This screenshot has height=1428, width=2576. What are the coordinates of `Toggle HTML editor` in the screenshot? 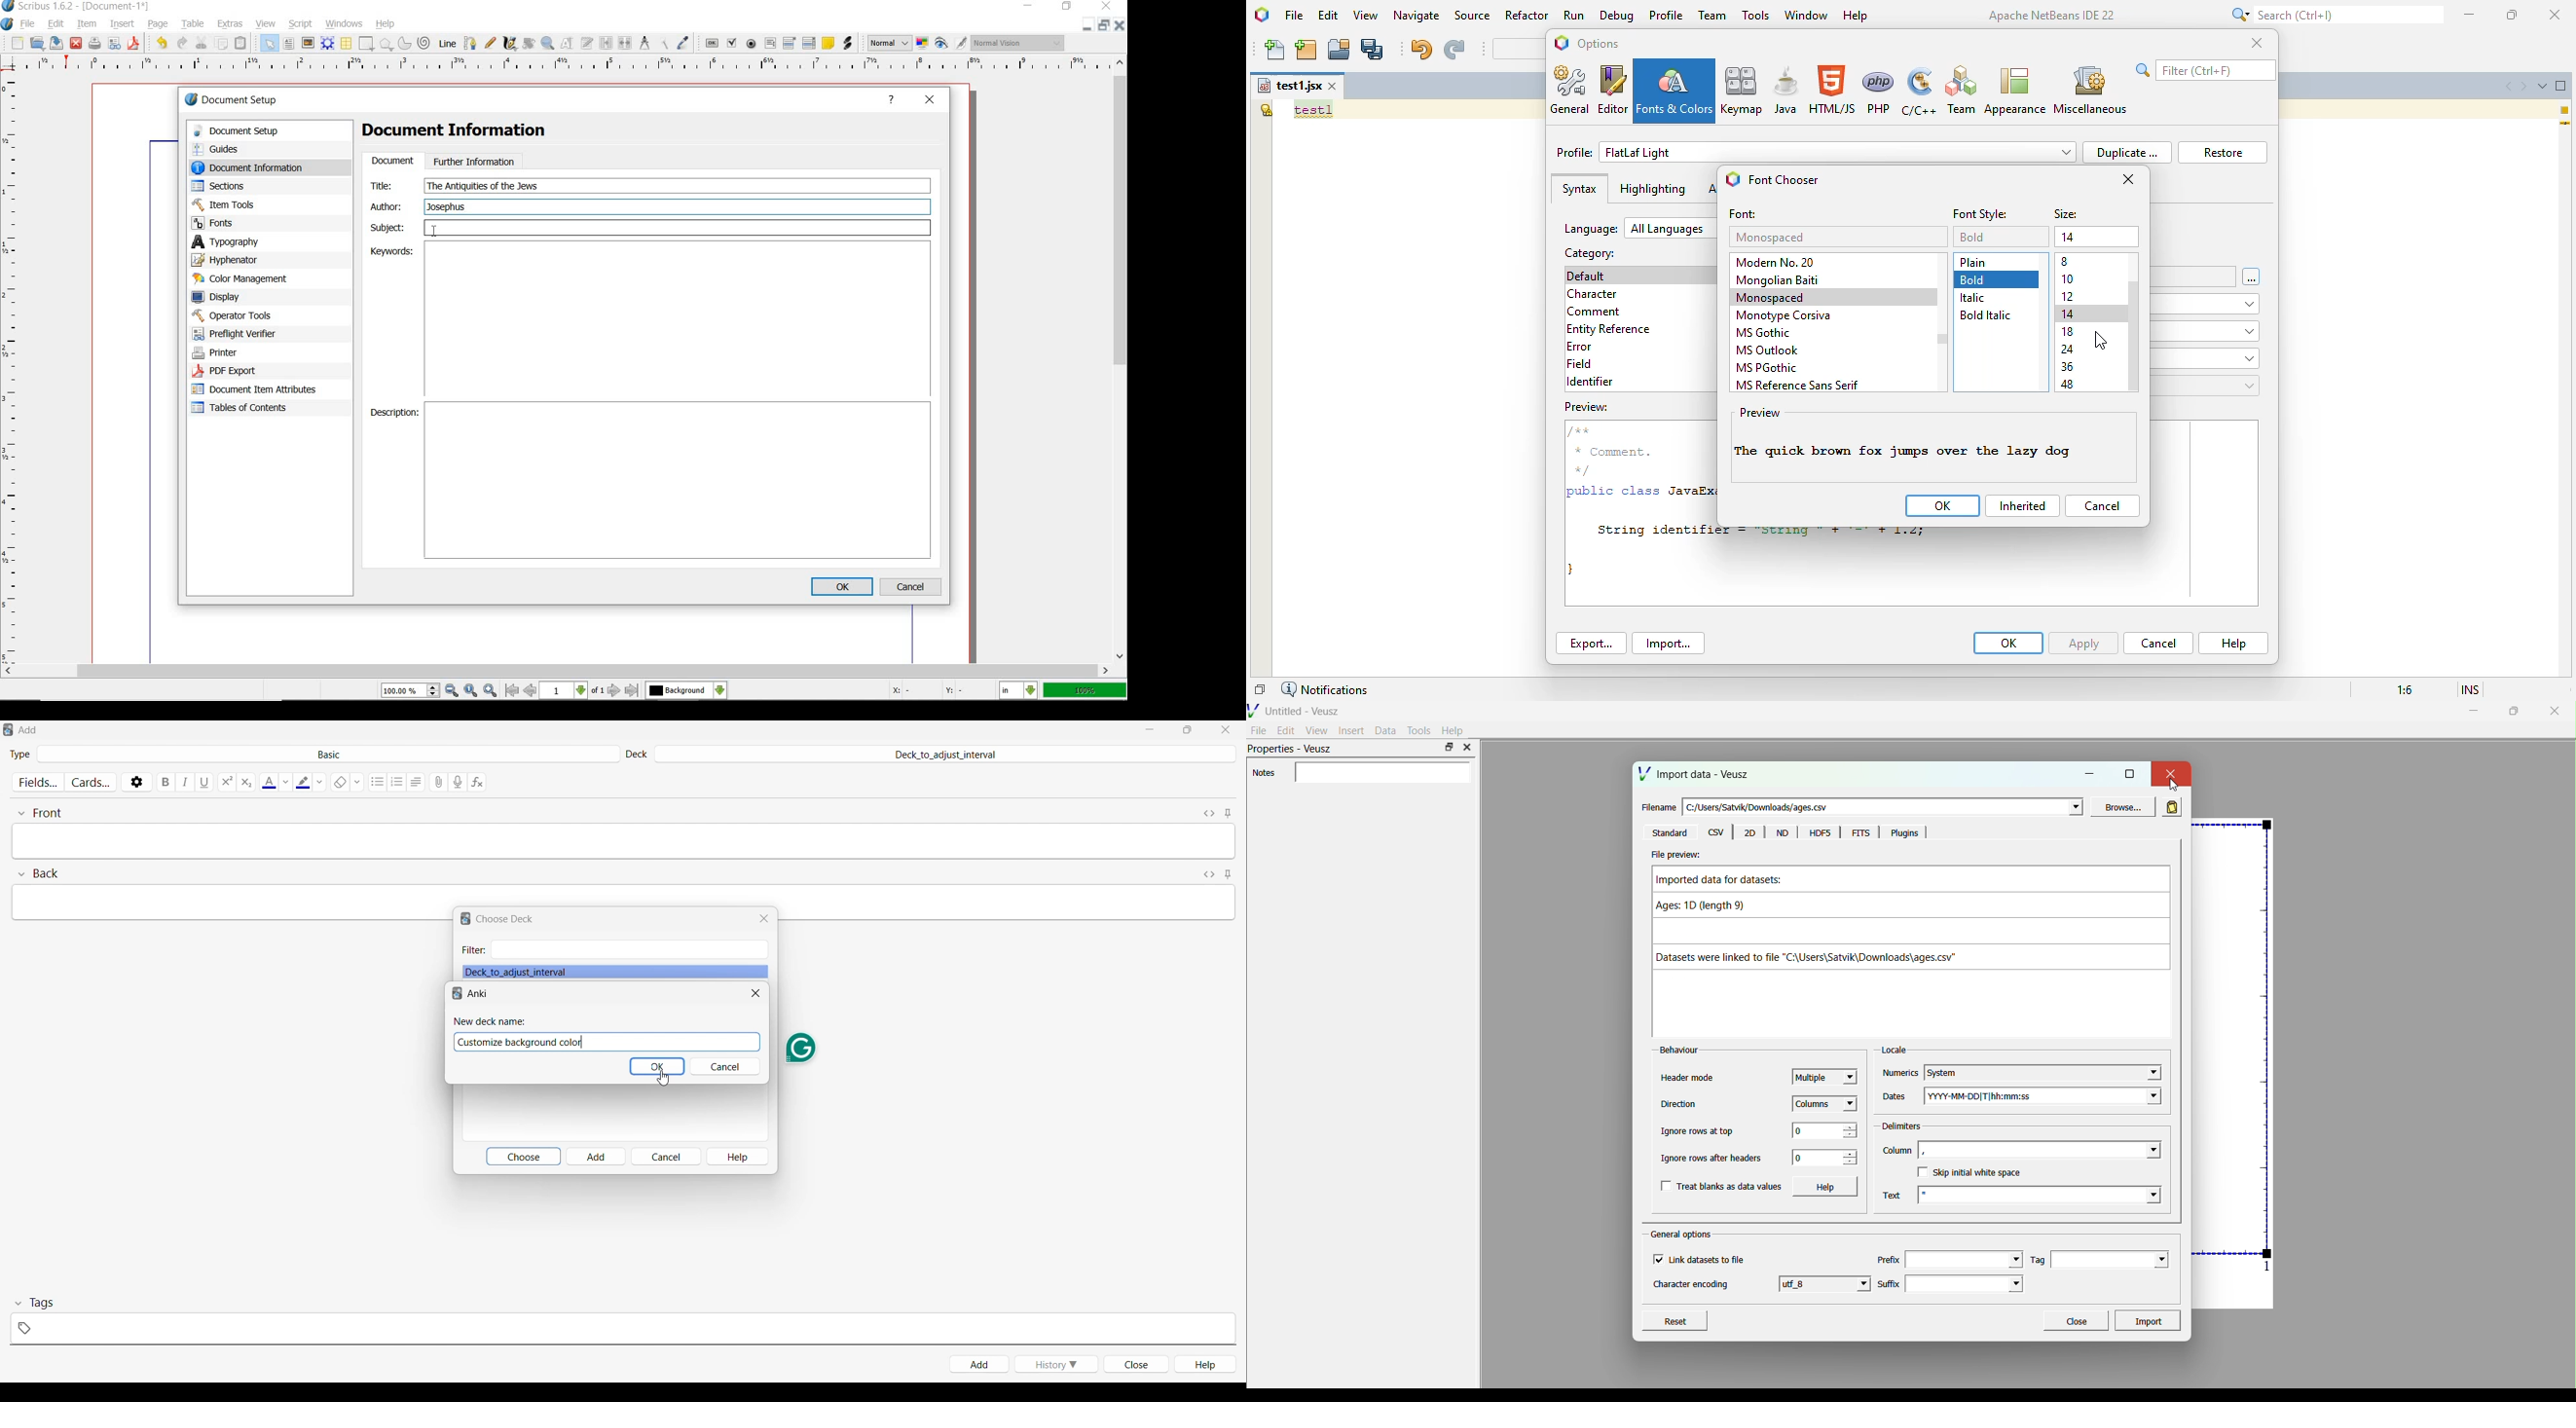 It's located at (1210, 875).